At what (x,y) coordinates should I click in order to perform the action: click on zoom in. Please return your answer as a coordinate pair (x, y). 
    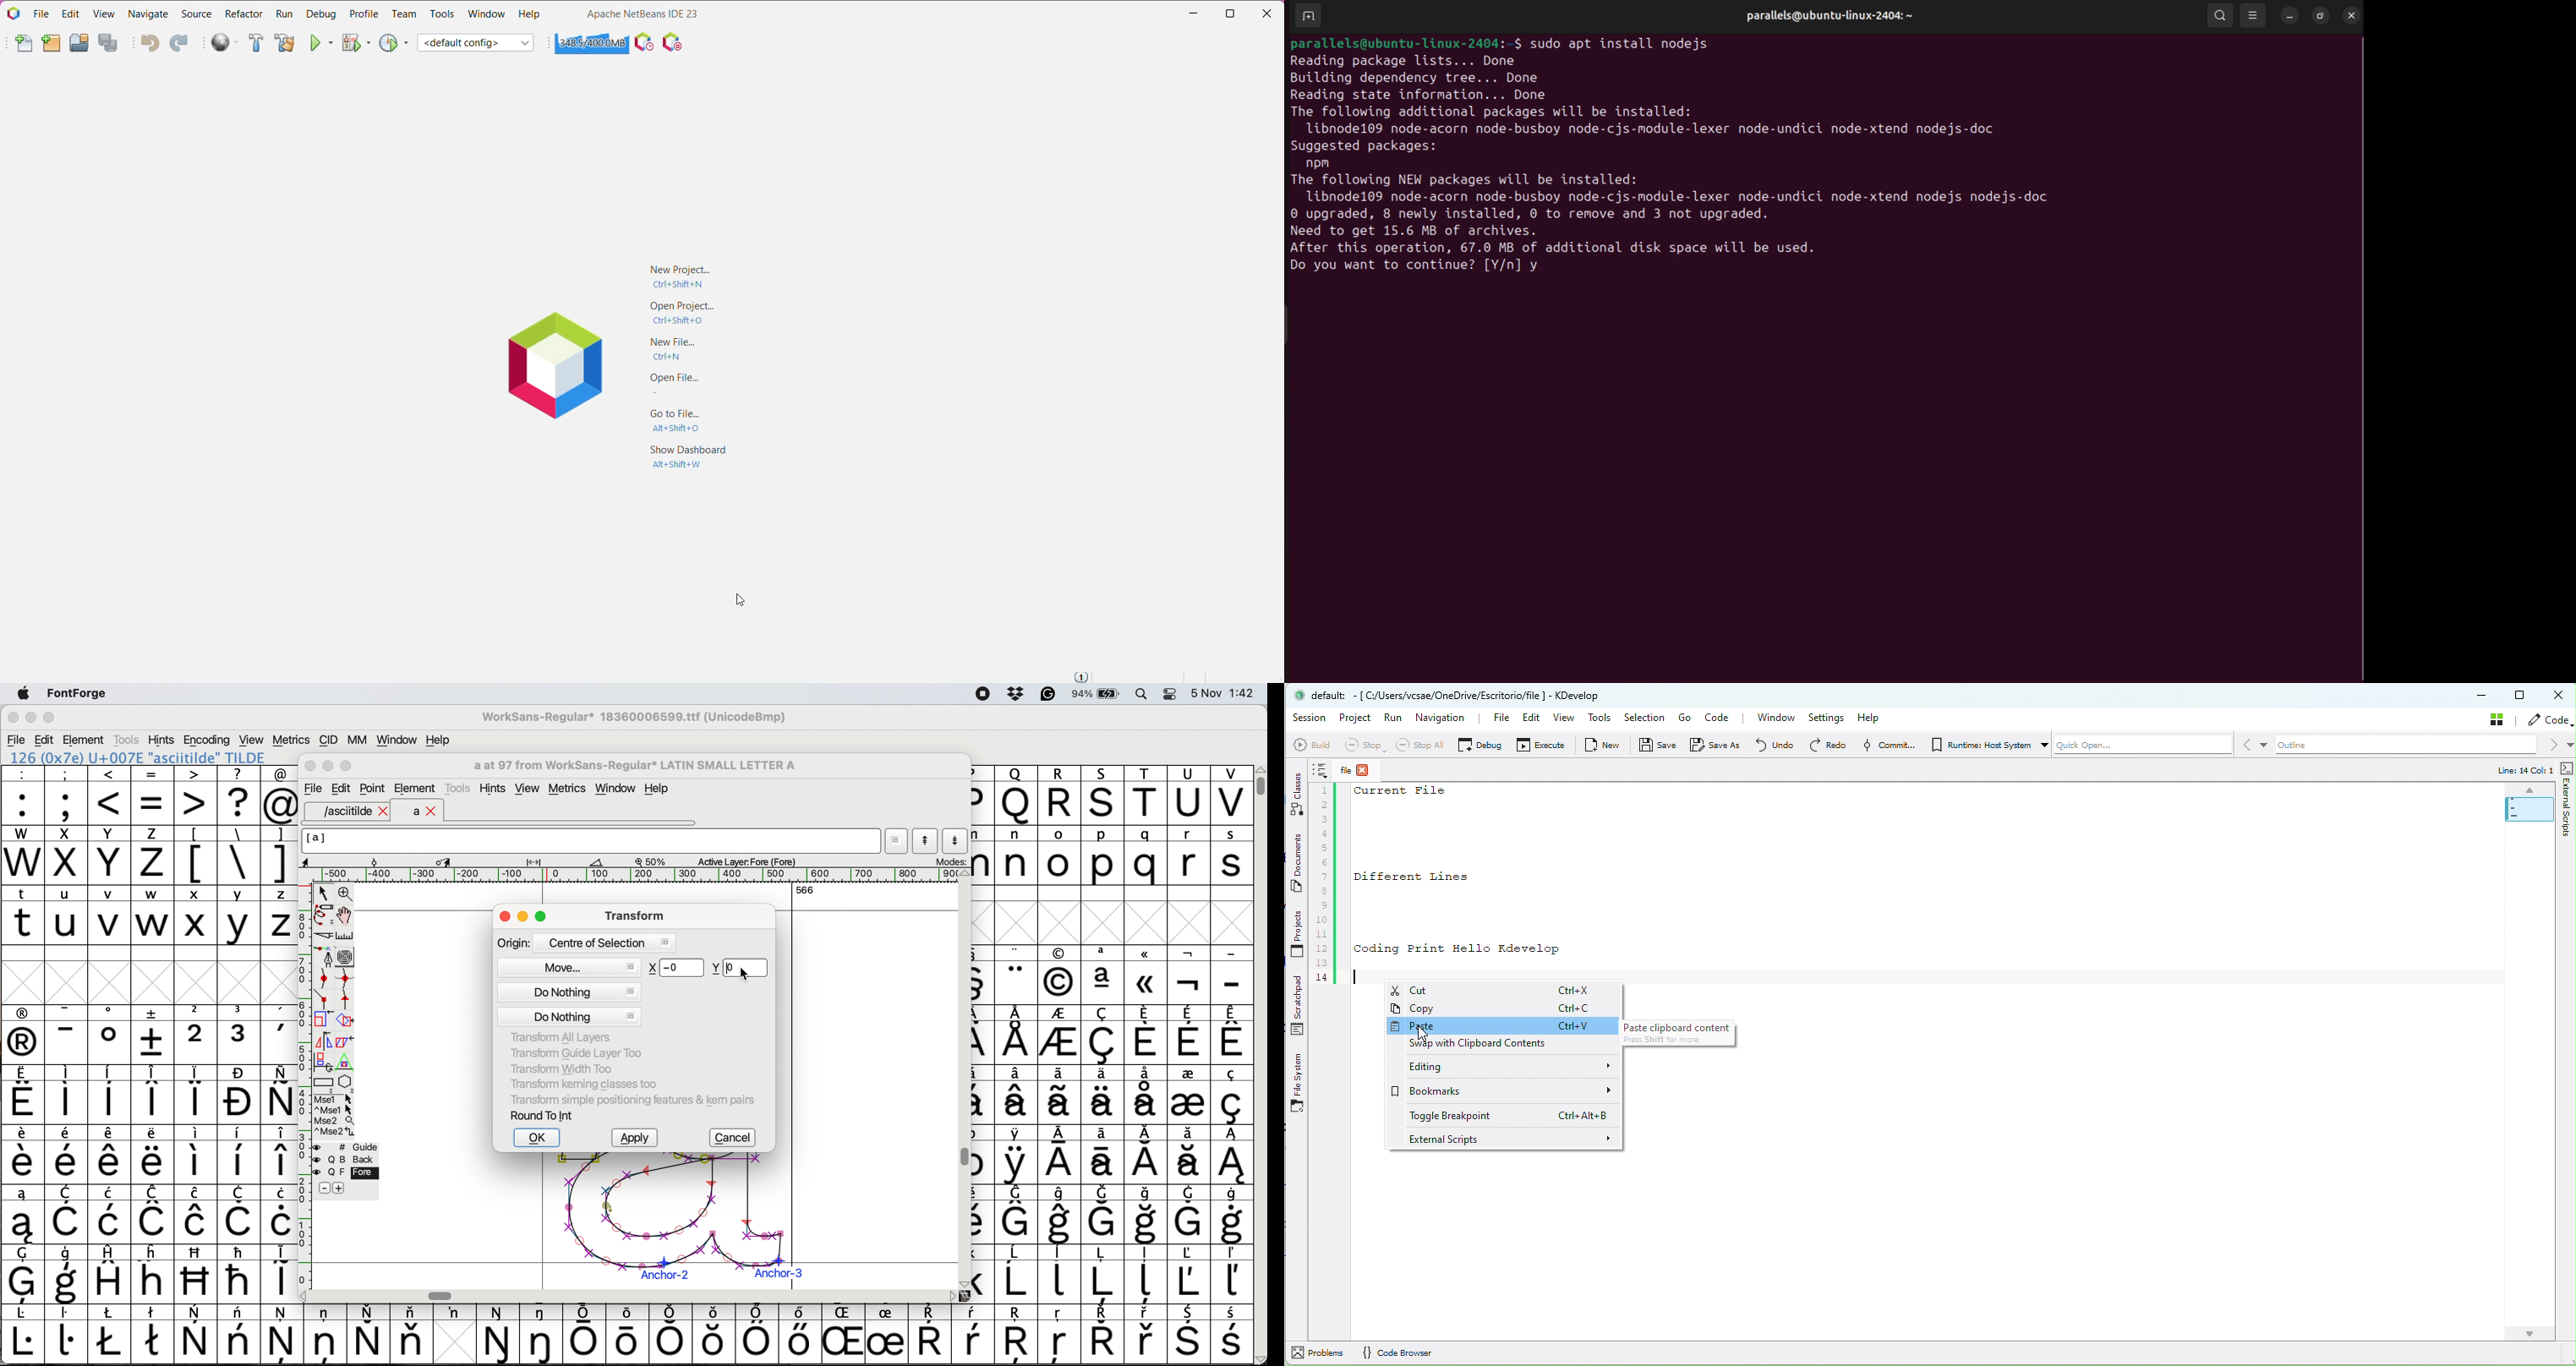
    Looking at the image, I should click on (347, 895).